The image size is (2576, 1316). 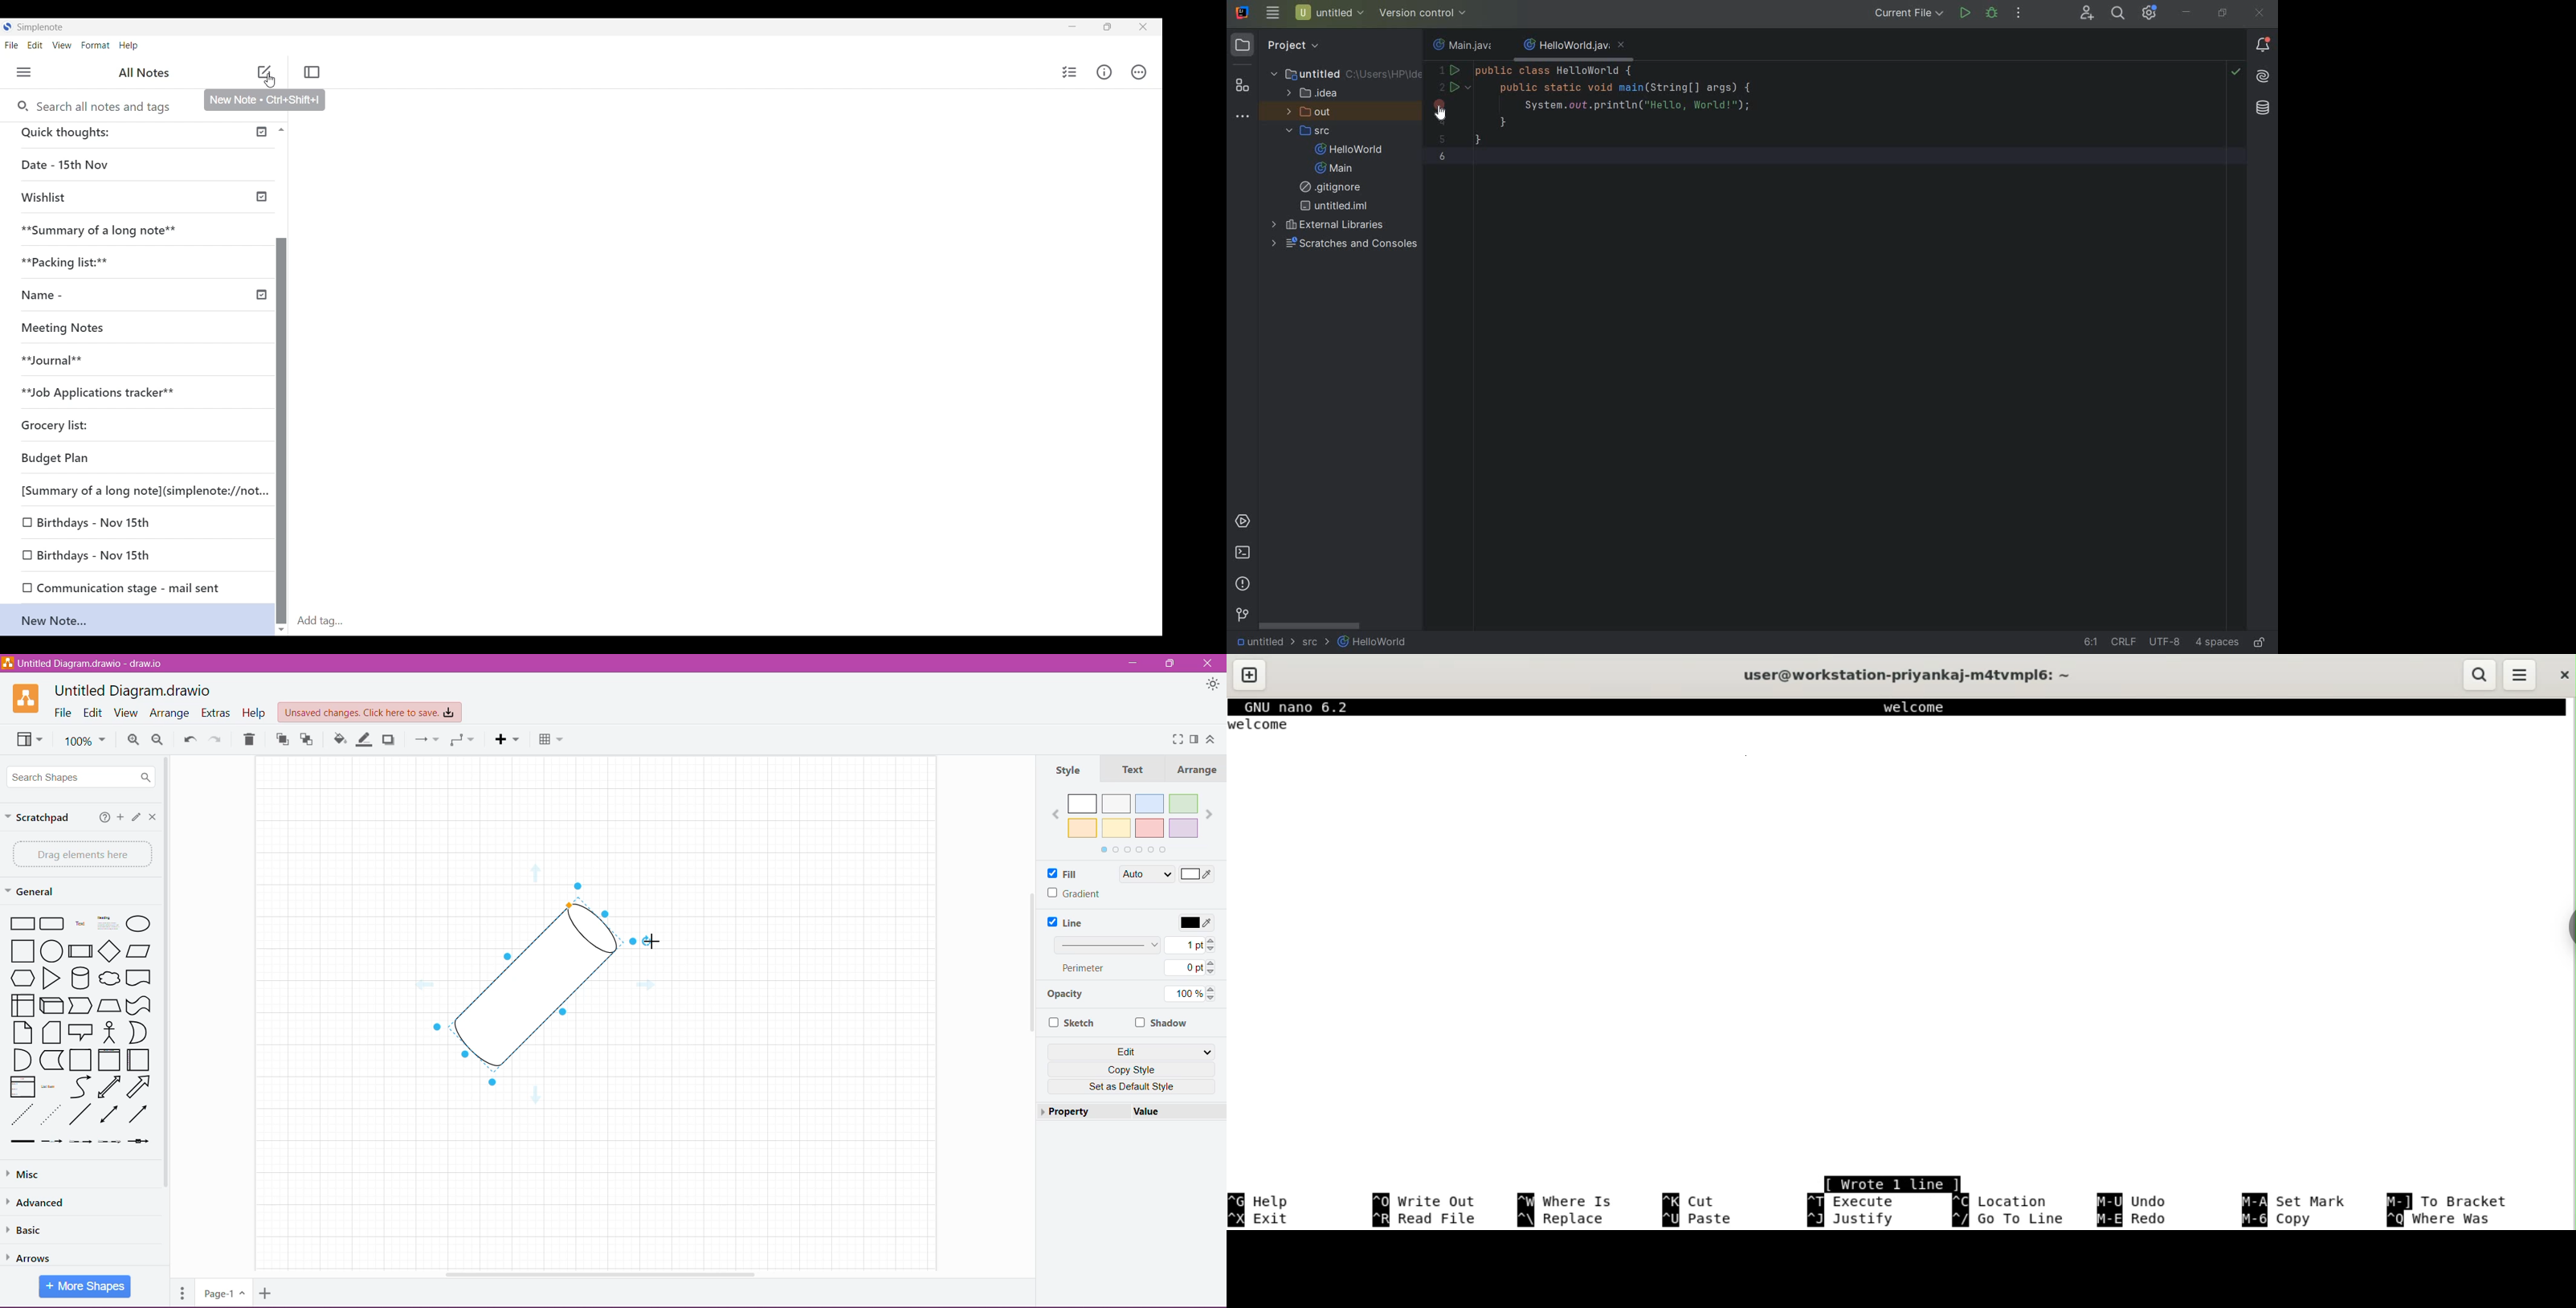 What do you see at coordinates (1135, 1051) in the screenshot?
I see `Edit` at bounding box center [1135, 1051].